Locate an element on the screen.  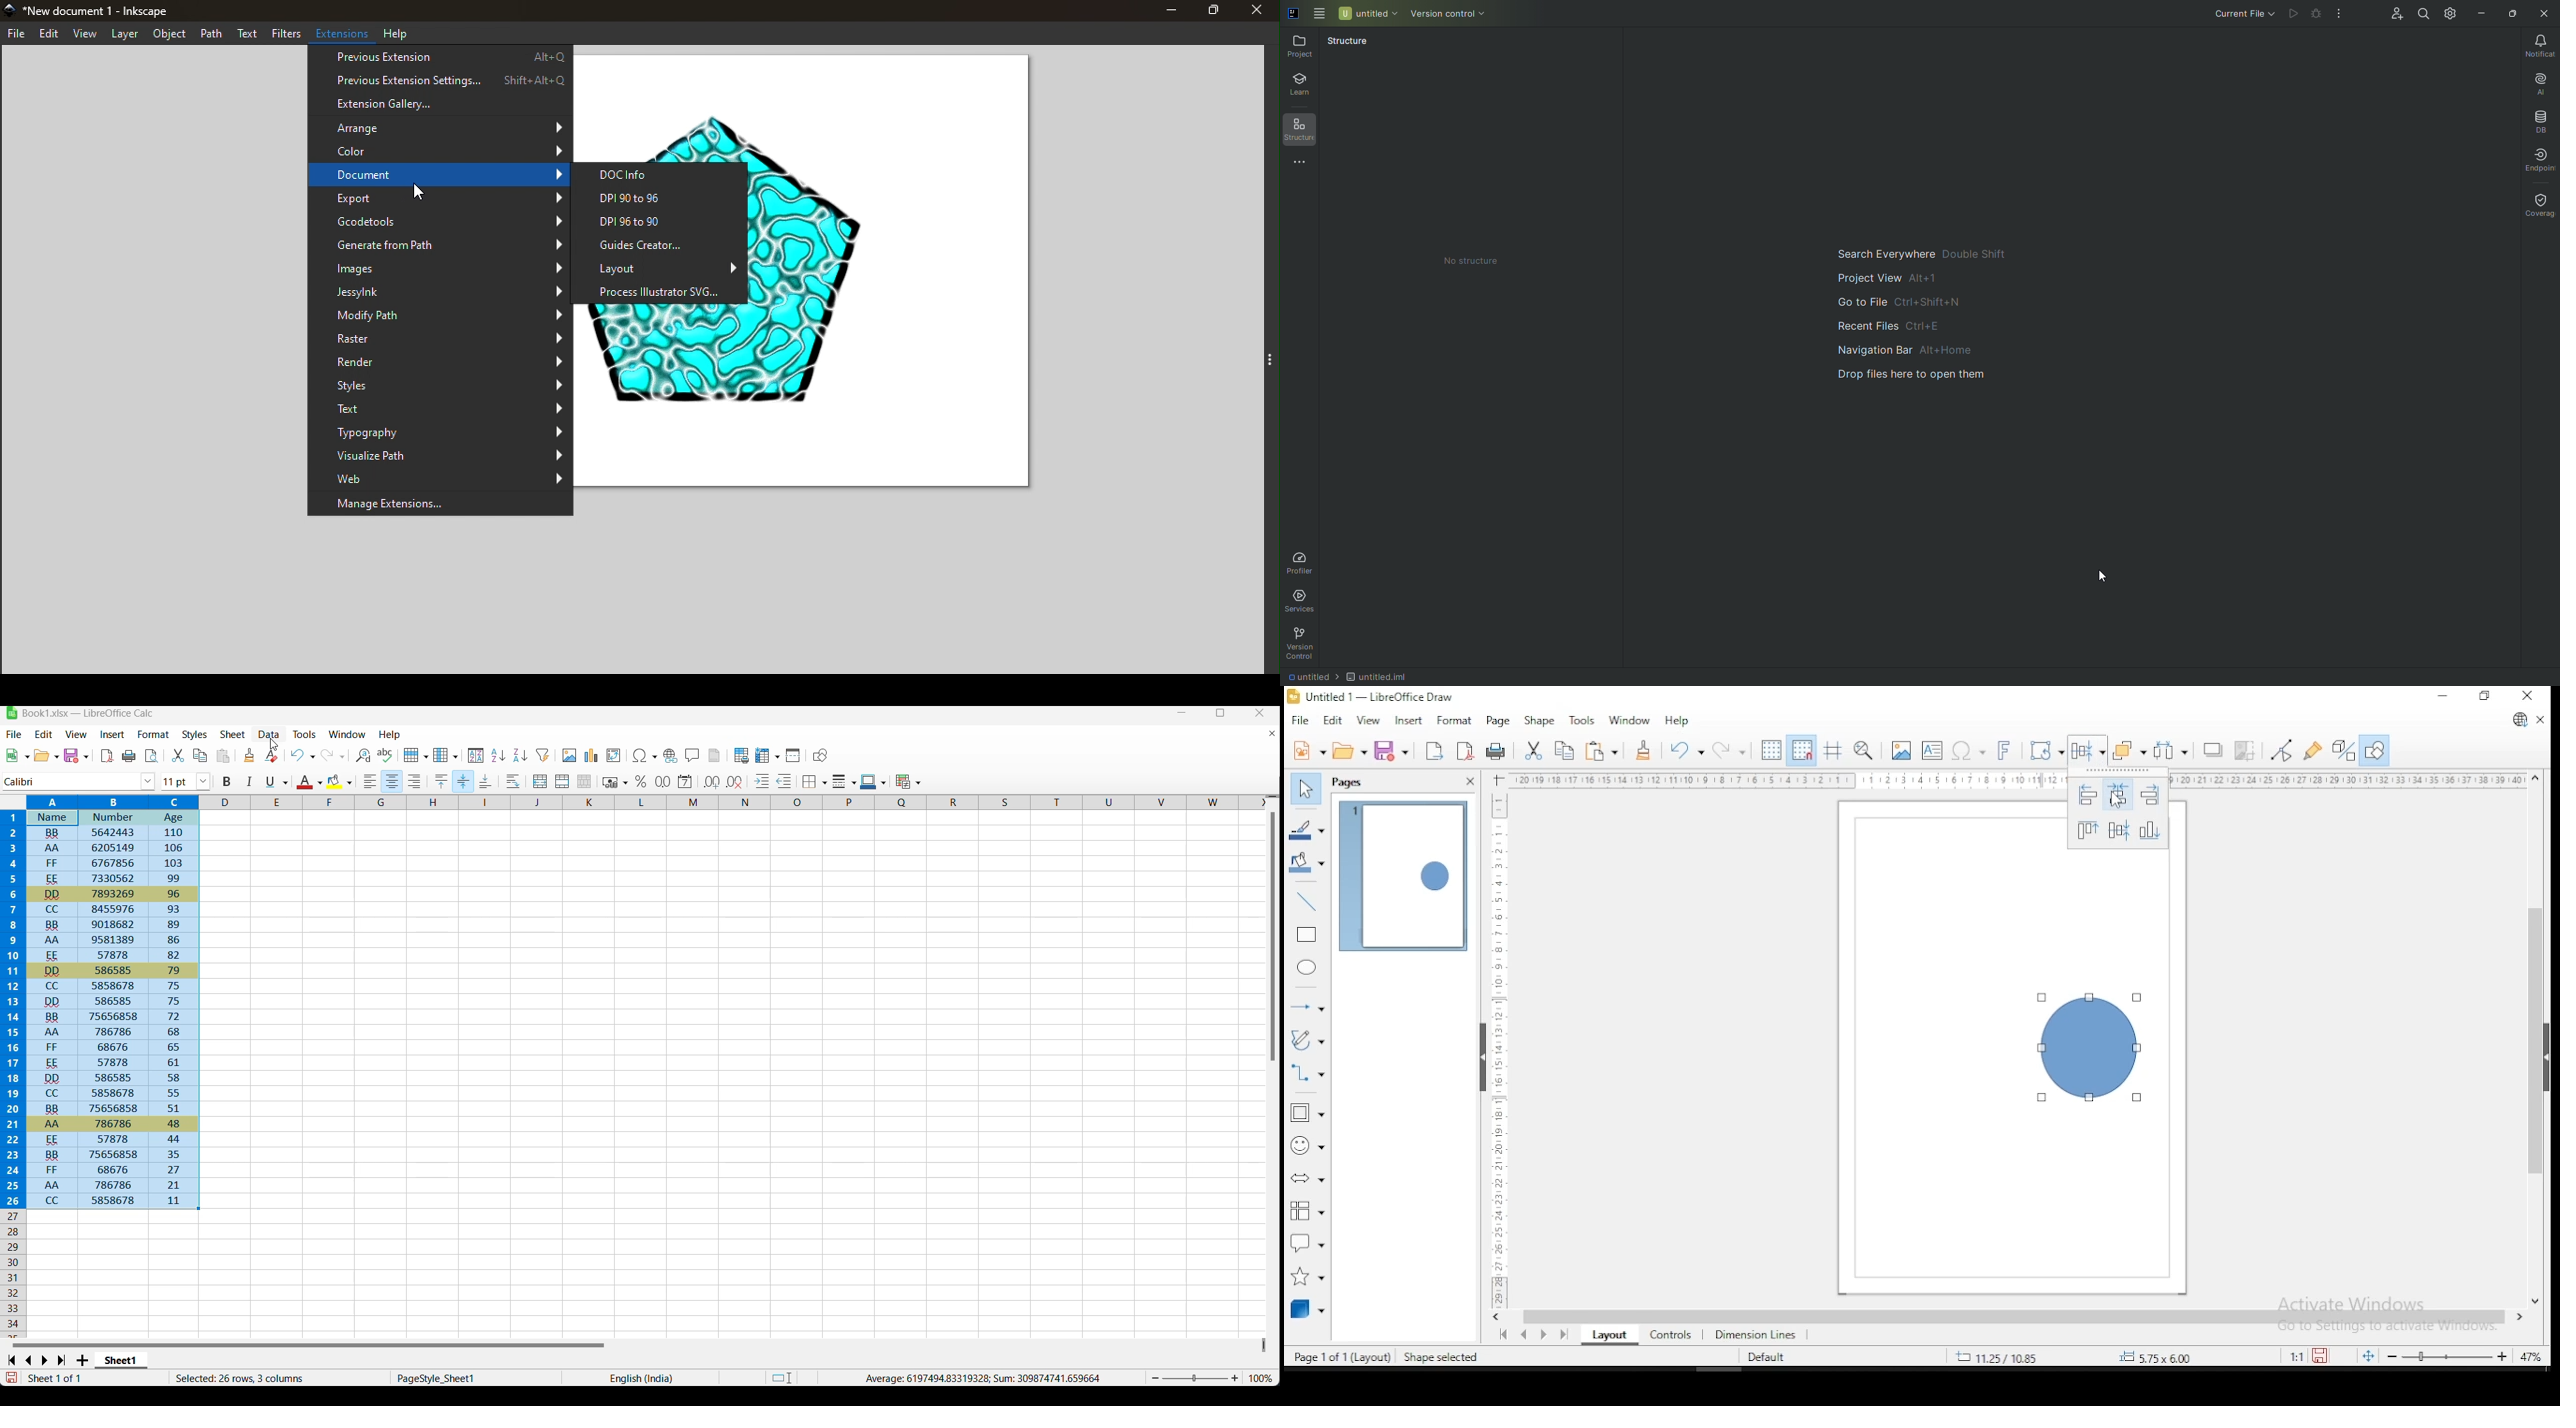
left is located at coordinates (2084, 795).